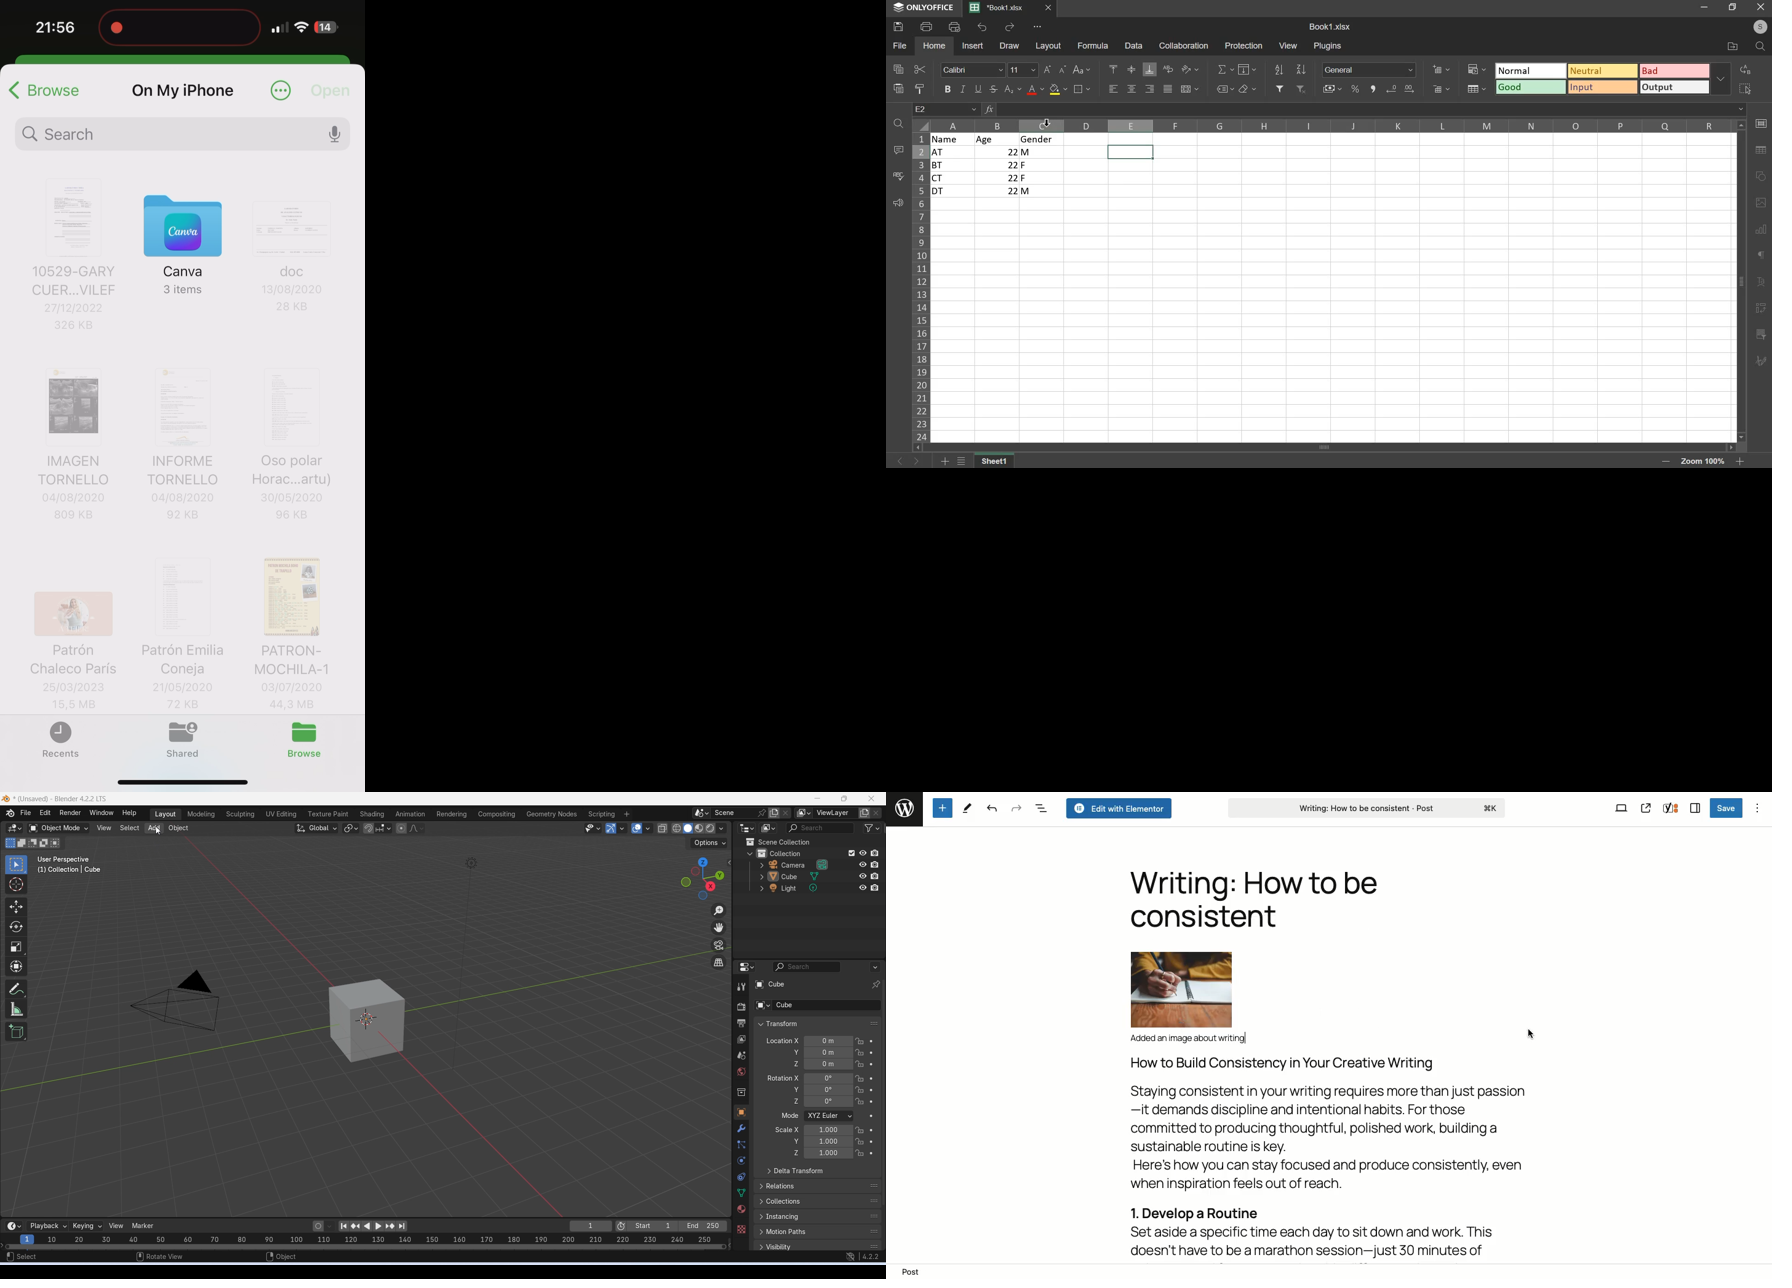  Describe the element at coordinates (851, 852) in the screenshot. I see `execute from view layer` at that location.